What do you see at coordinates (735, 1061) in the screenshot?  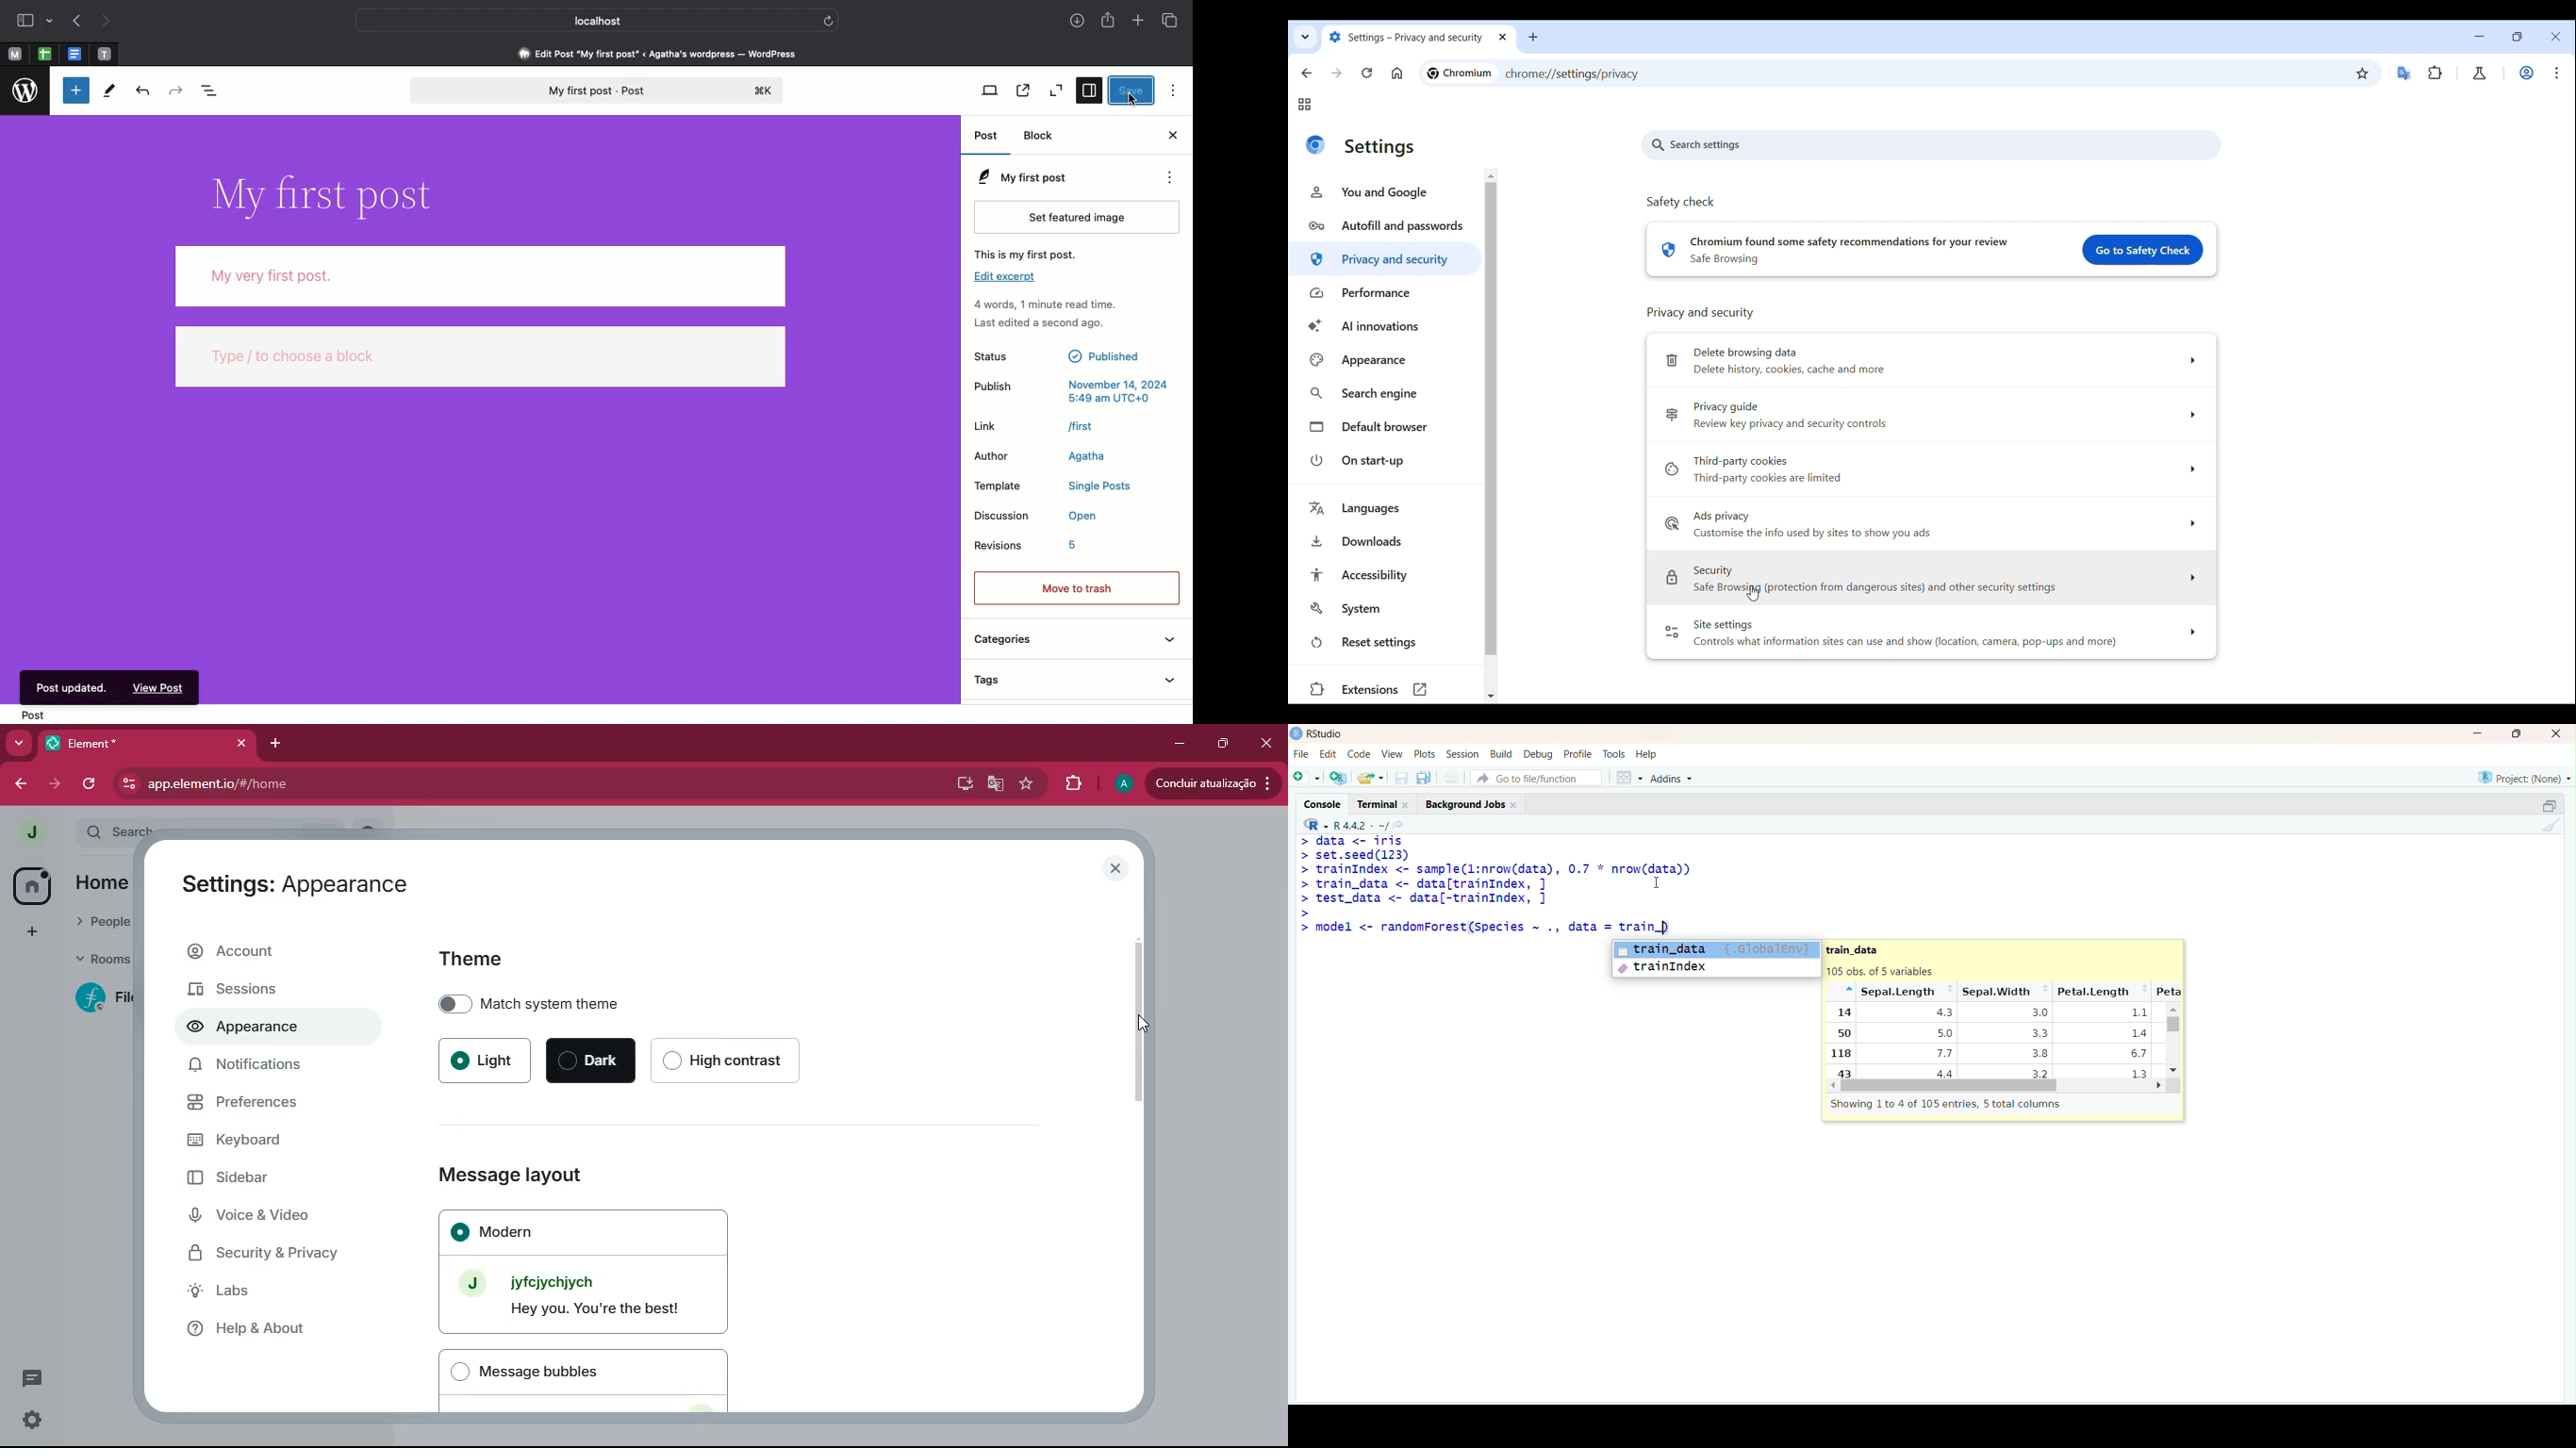 I see `high contrast` at bounding box center [735, 1061].